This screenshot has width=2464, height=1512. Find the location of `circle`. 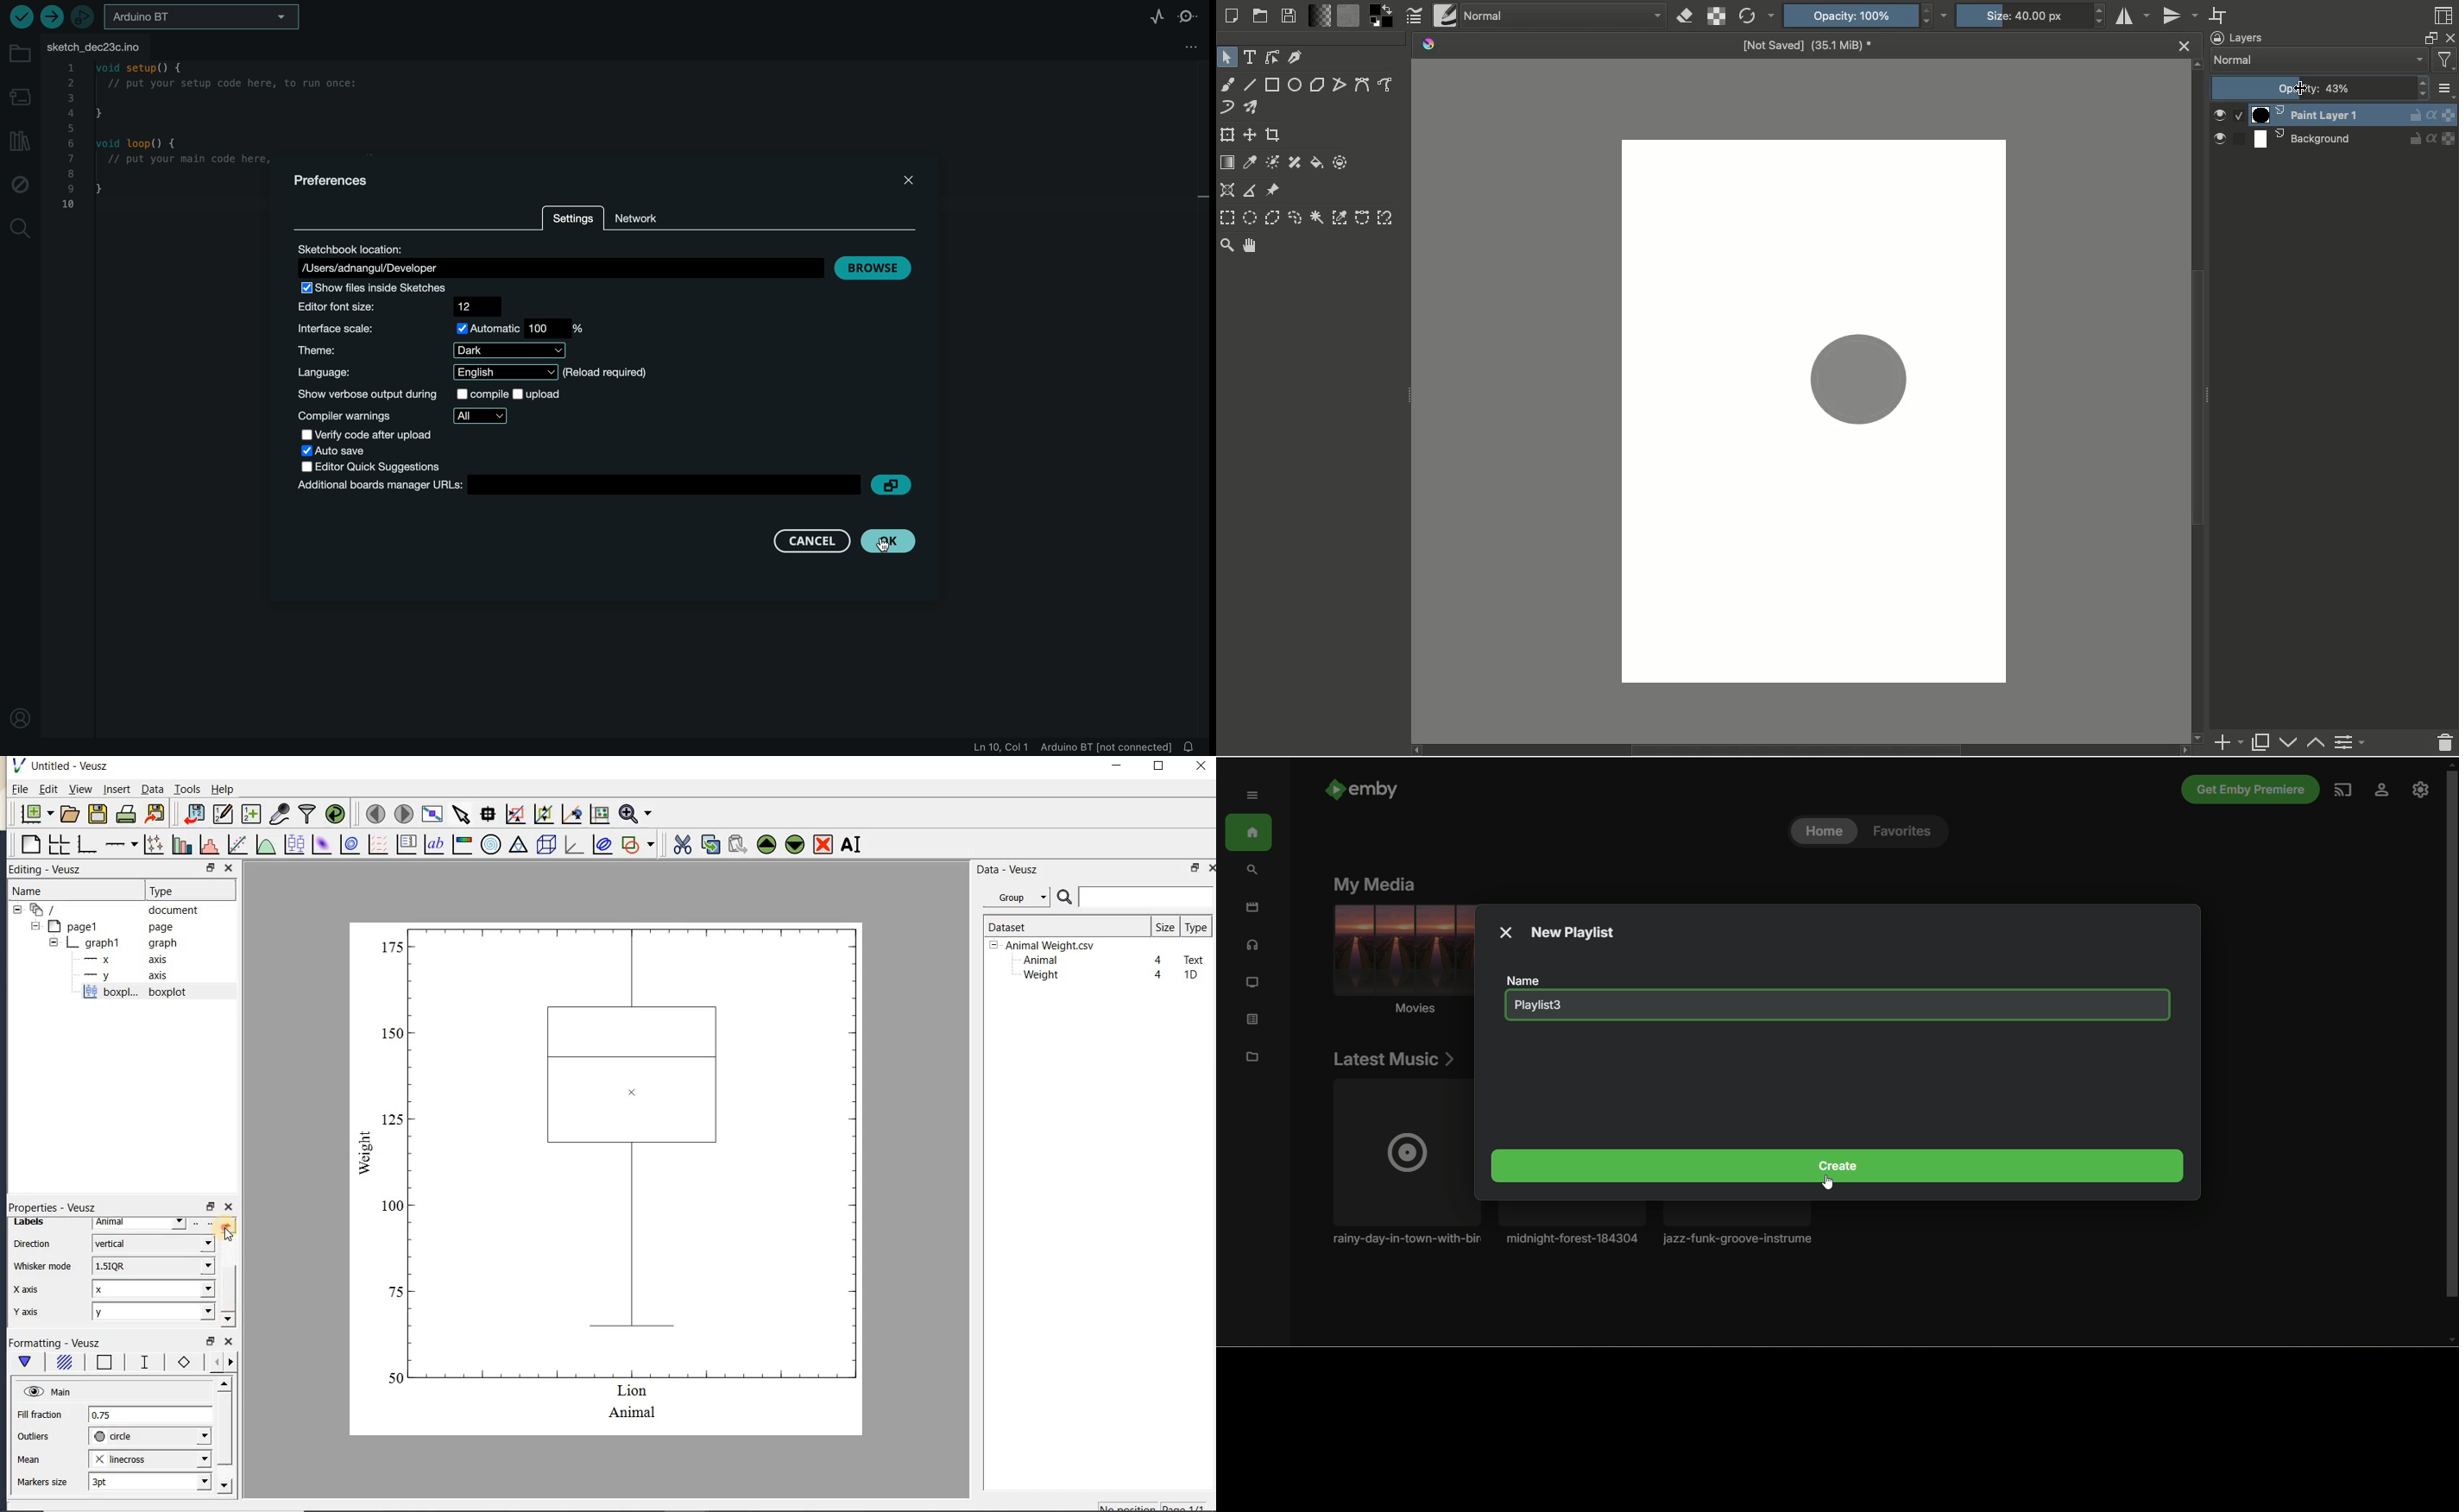

circle is located at coordinates (150, 1437).